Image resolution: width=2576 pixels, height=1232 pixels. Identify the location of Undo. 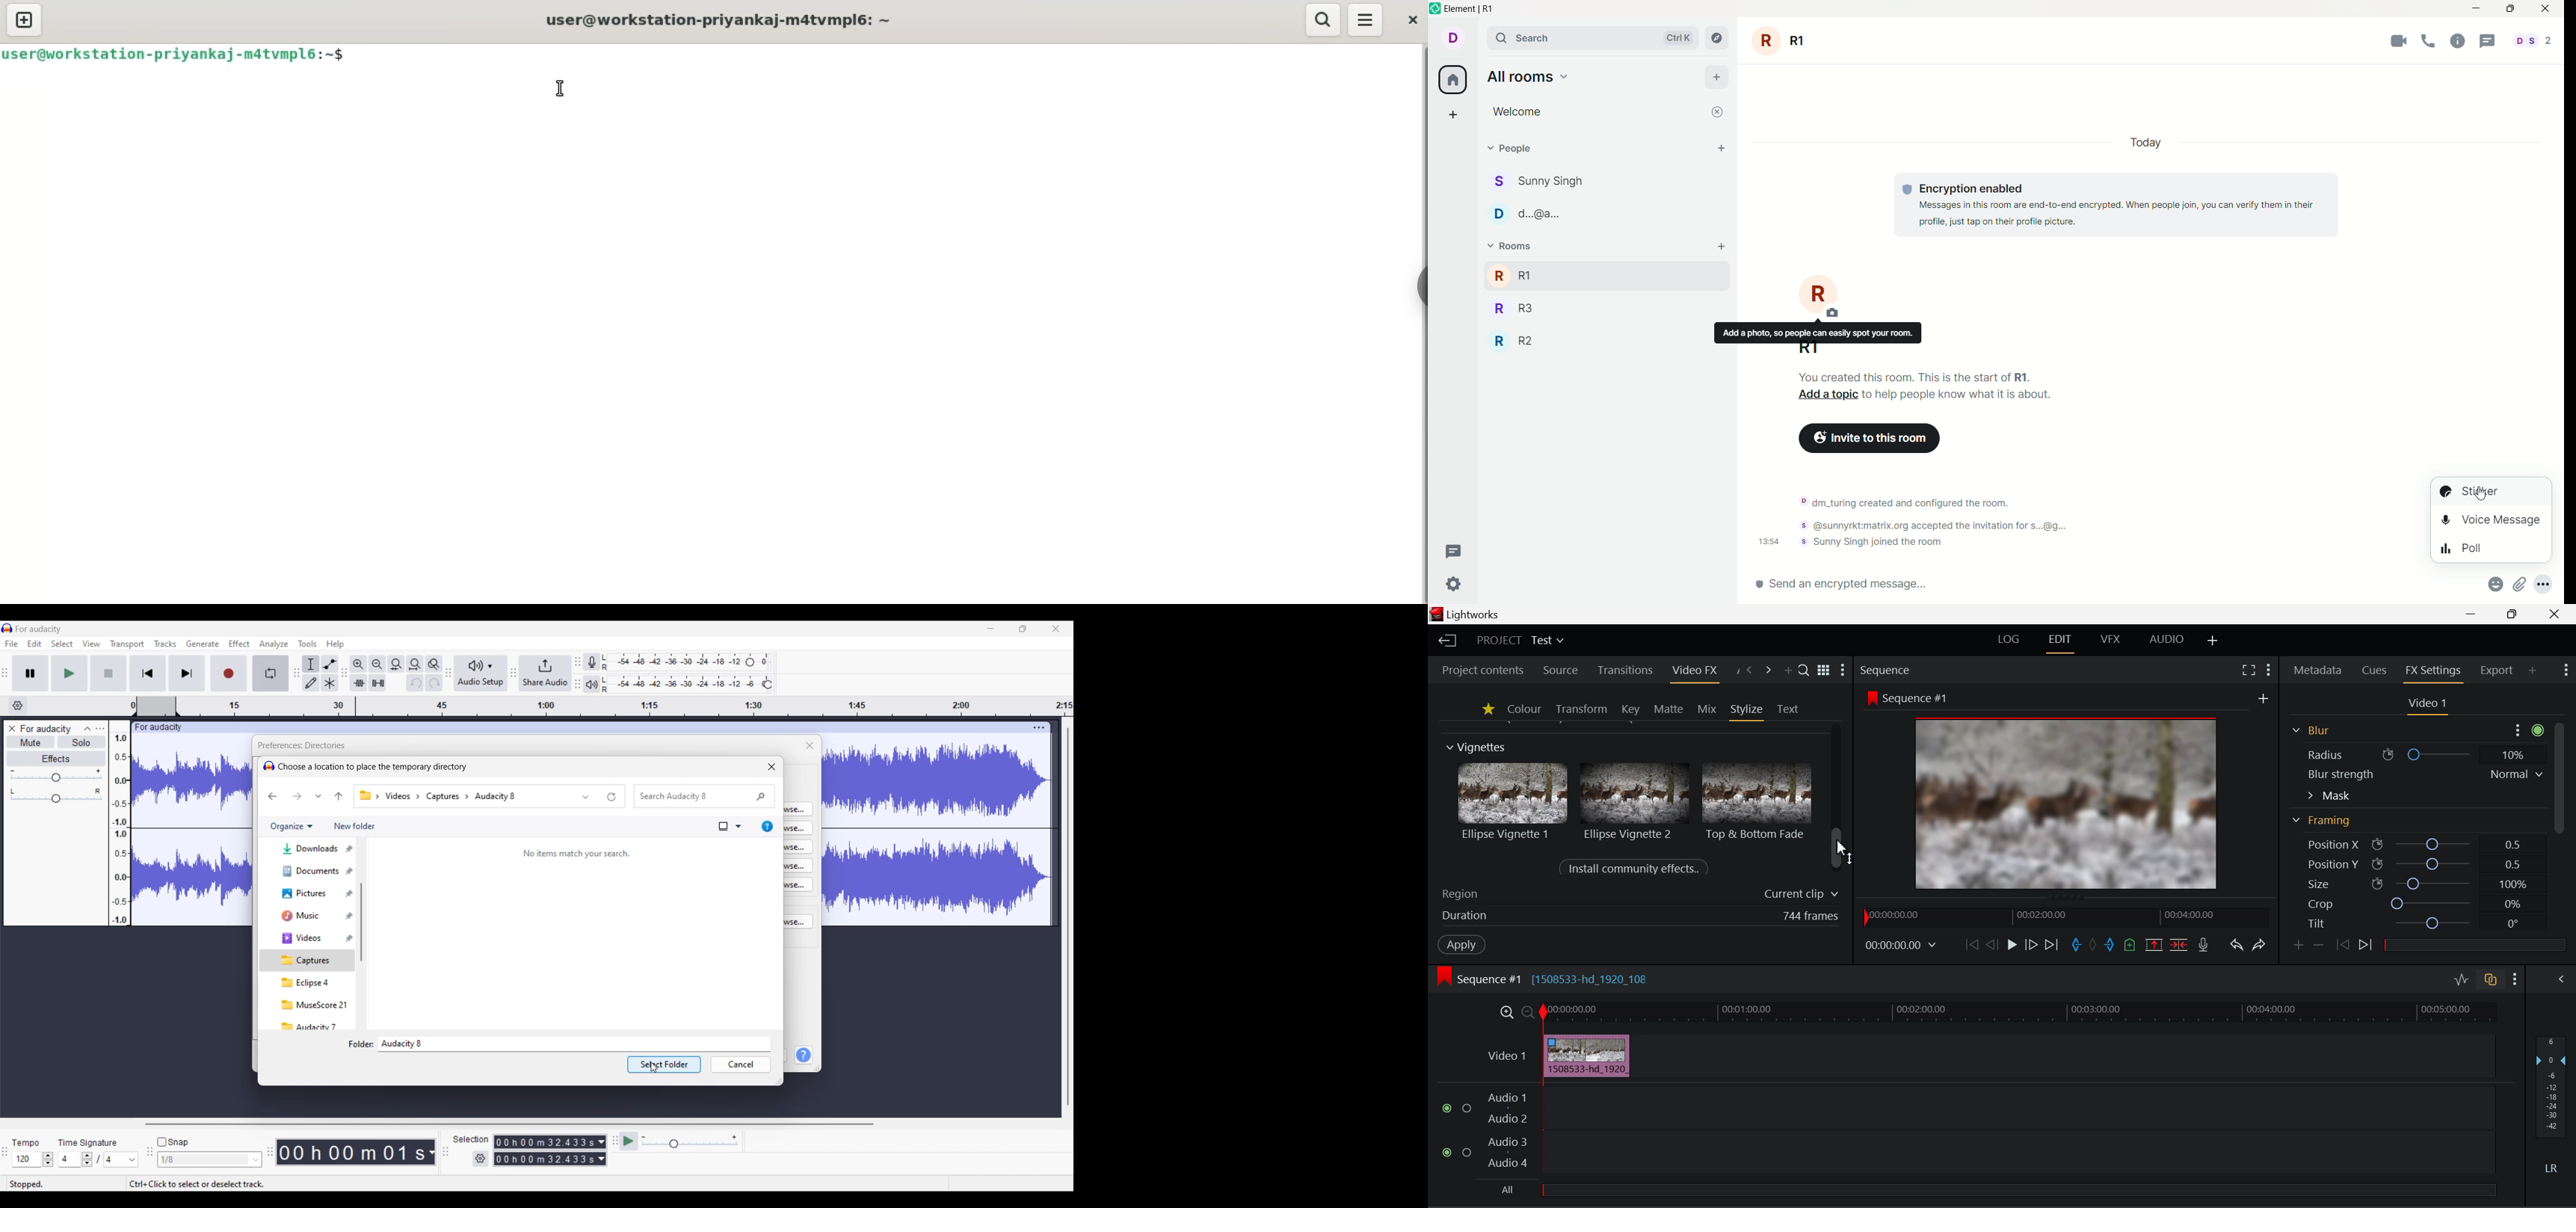
(416, 683).